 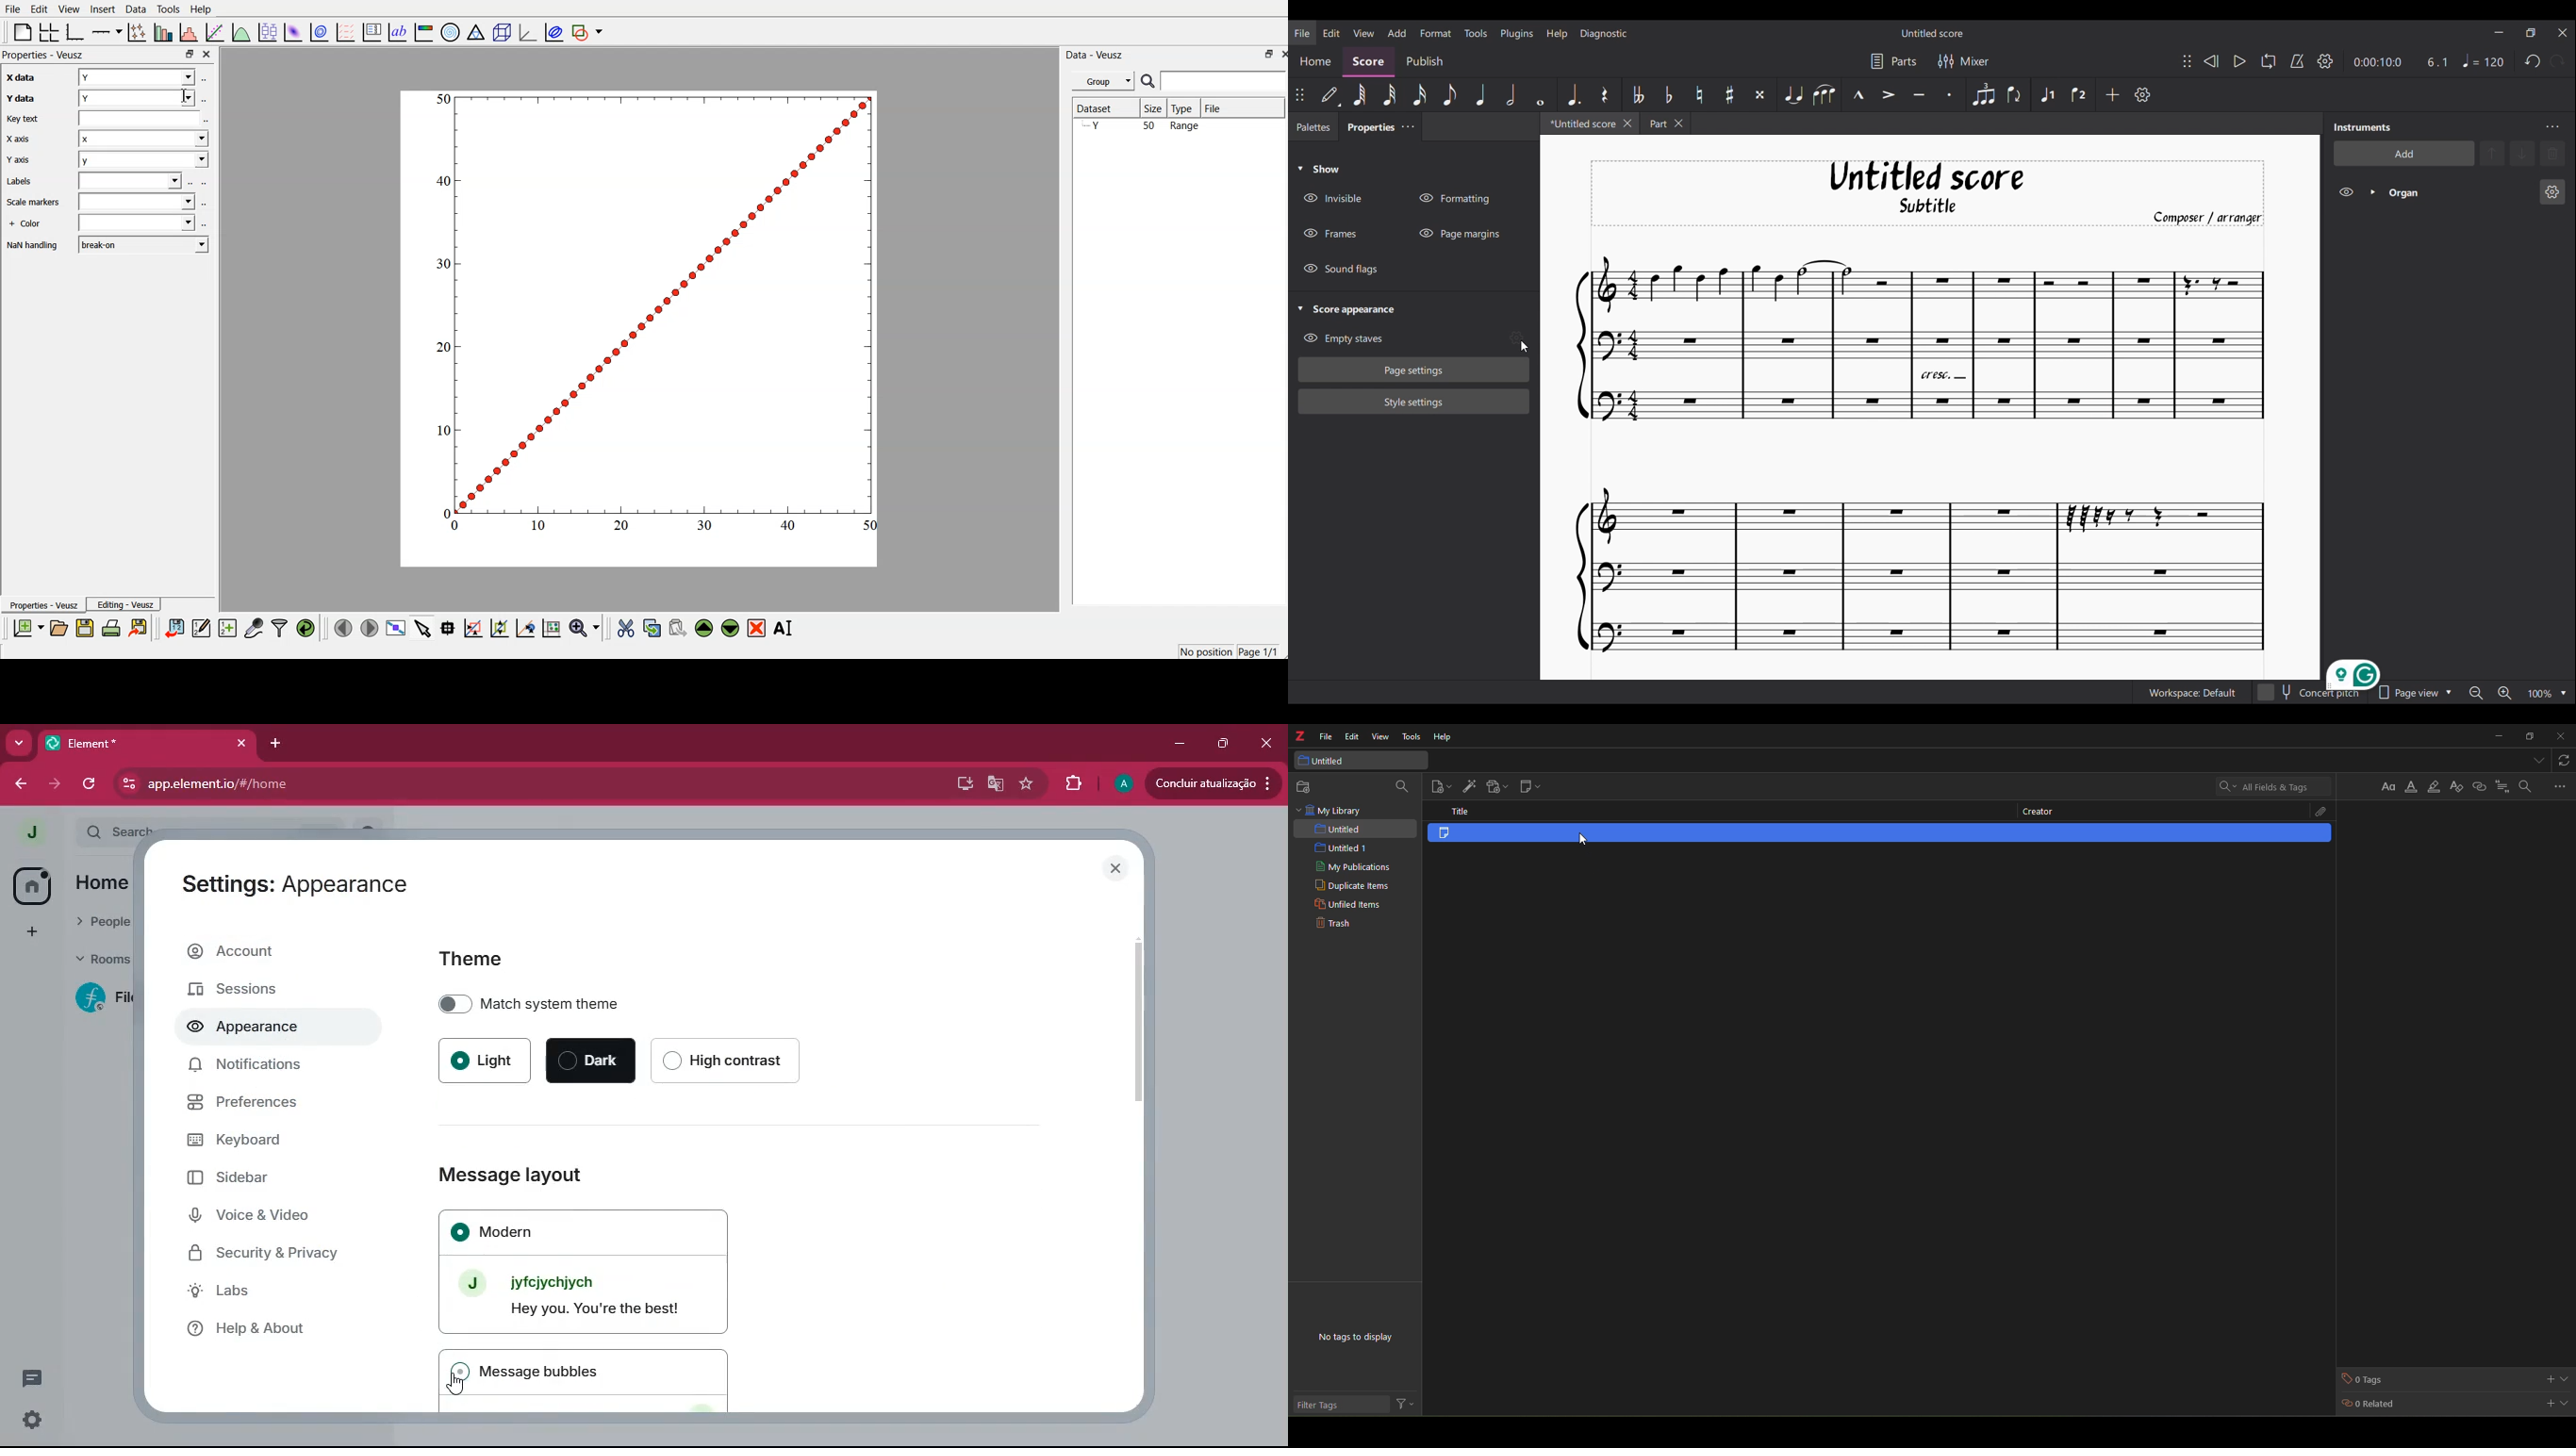 I want to click on Toggle for Concert pitch, so click(x=2308, y=697).